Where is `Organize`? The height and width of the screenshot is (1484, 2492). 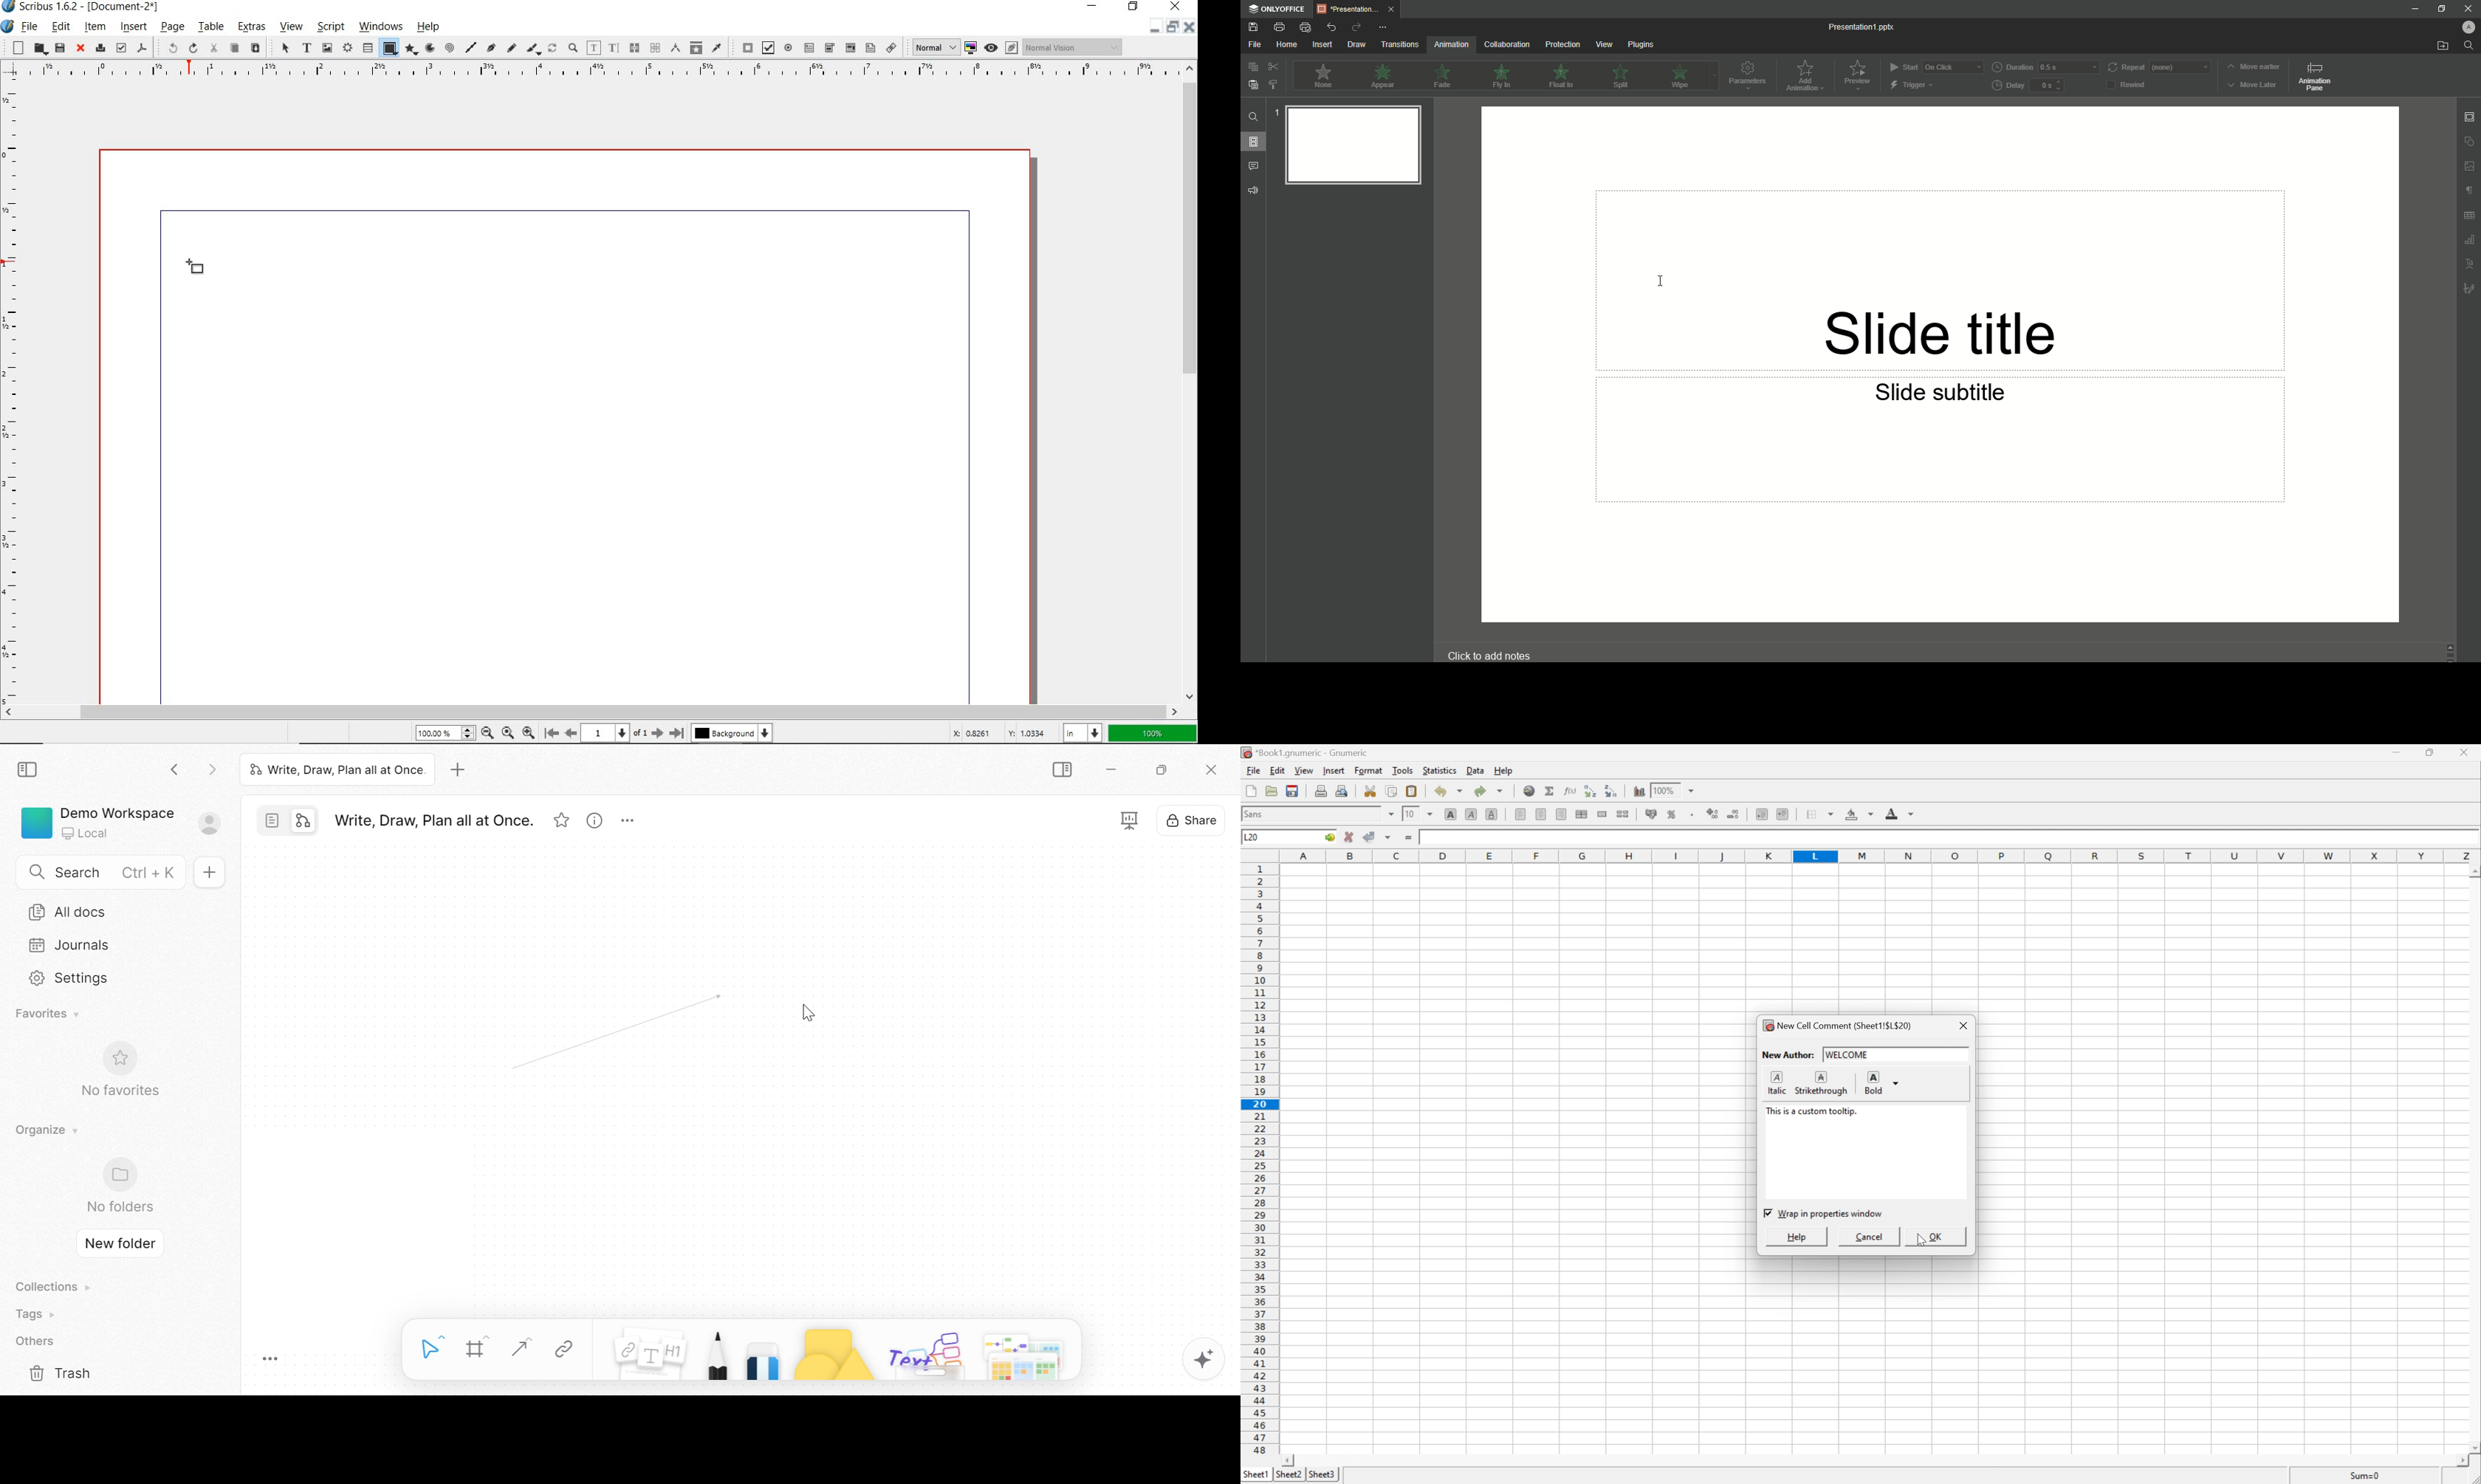 Organize is located at coordinates (43, 1130).